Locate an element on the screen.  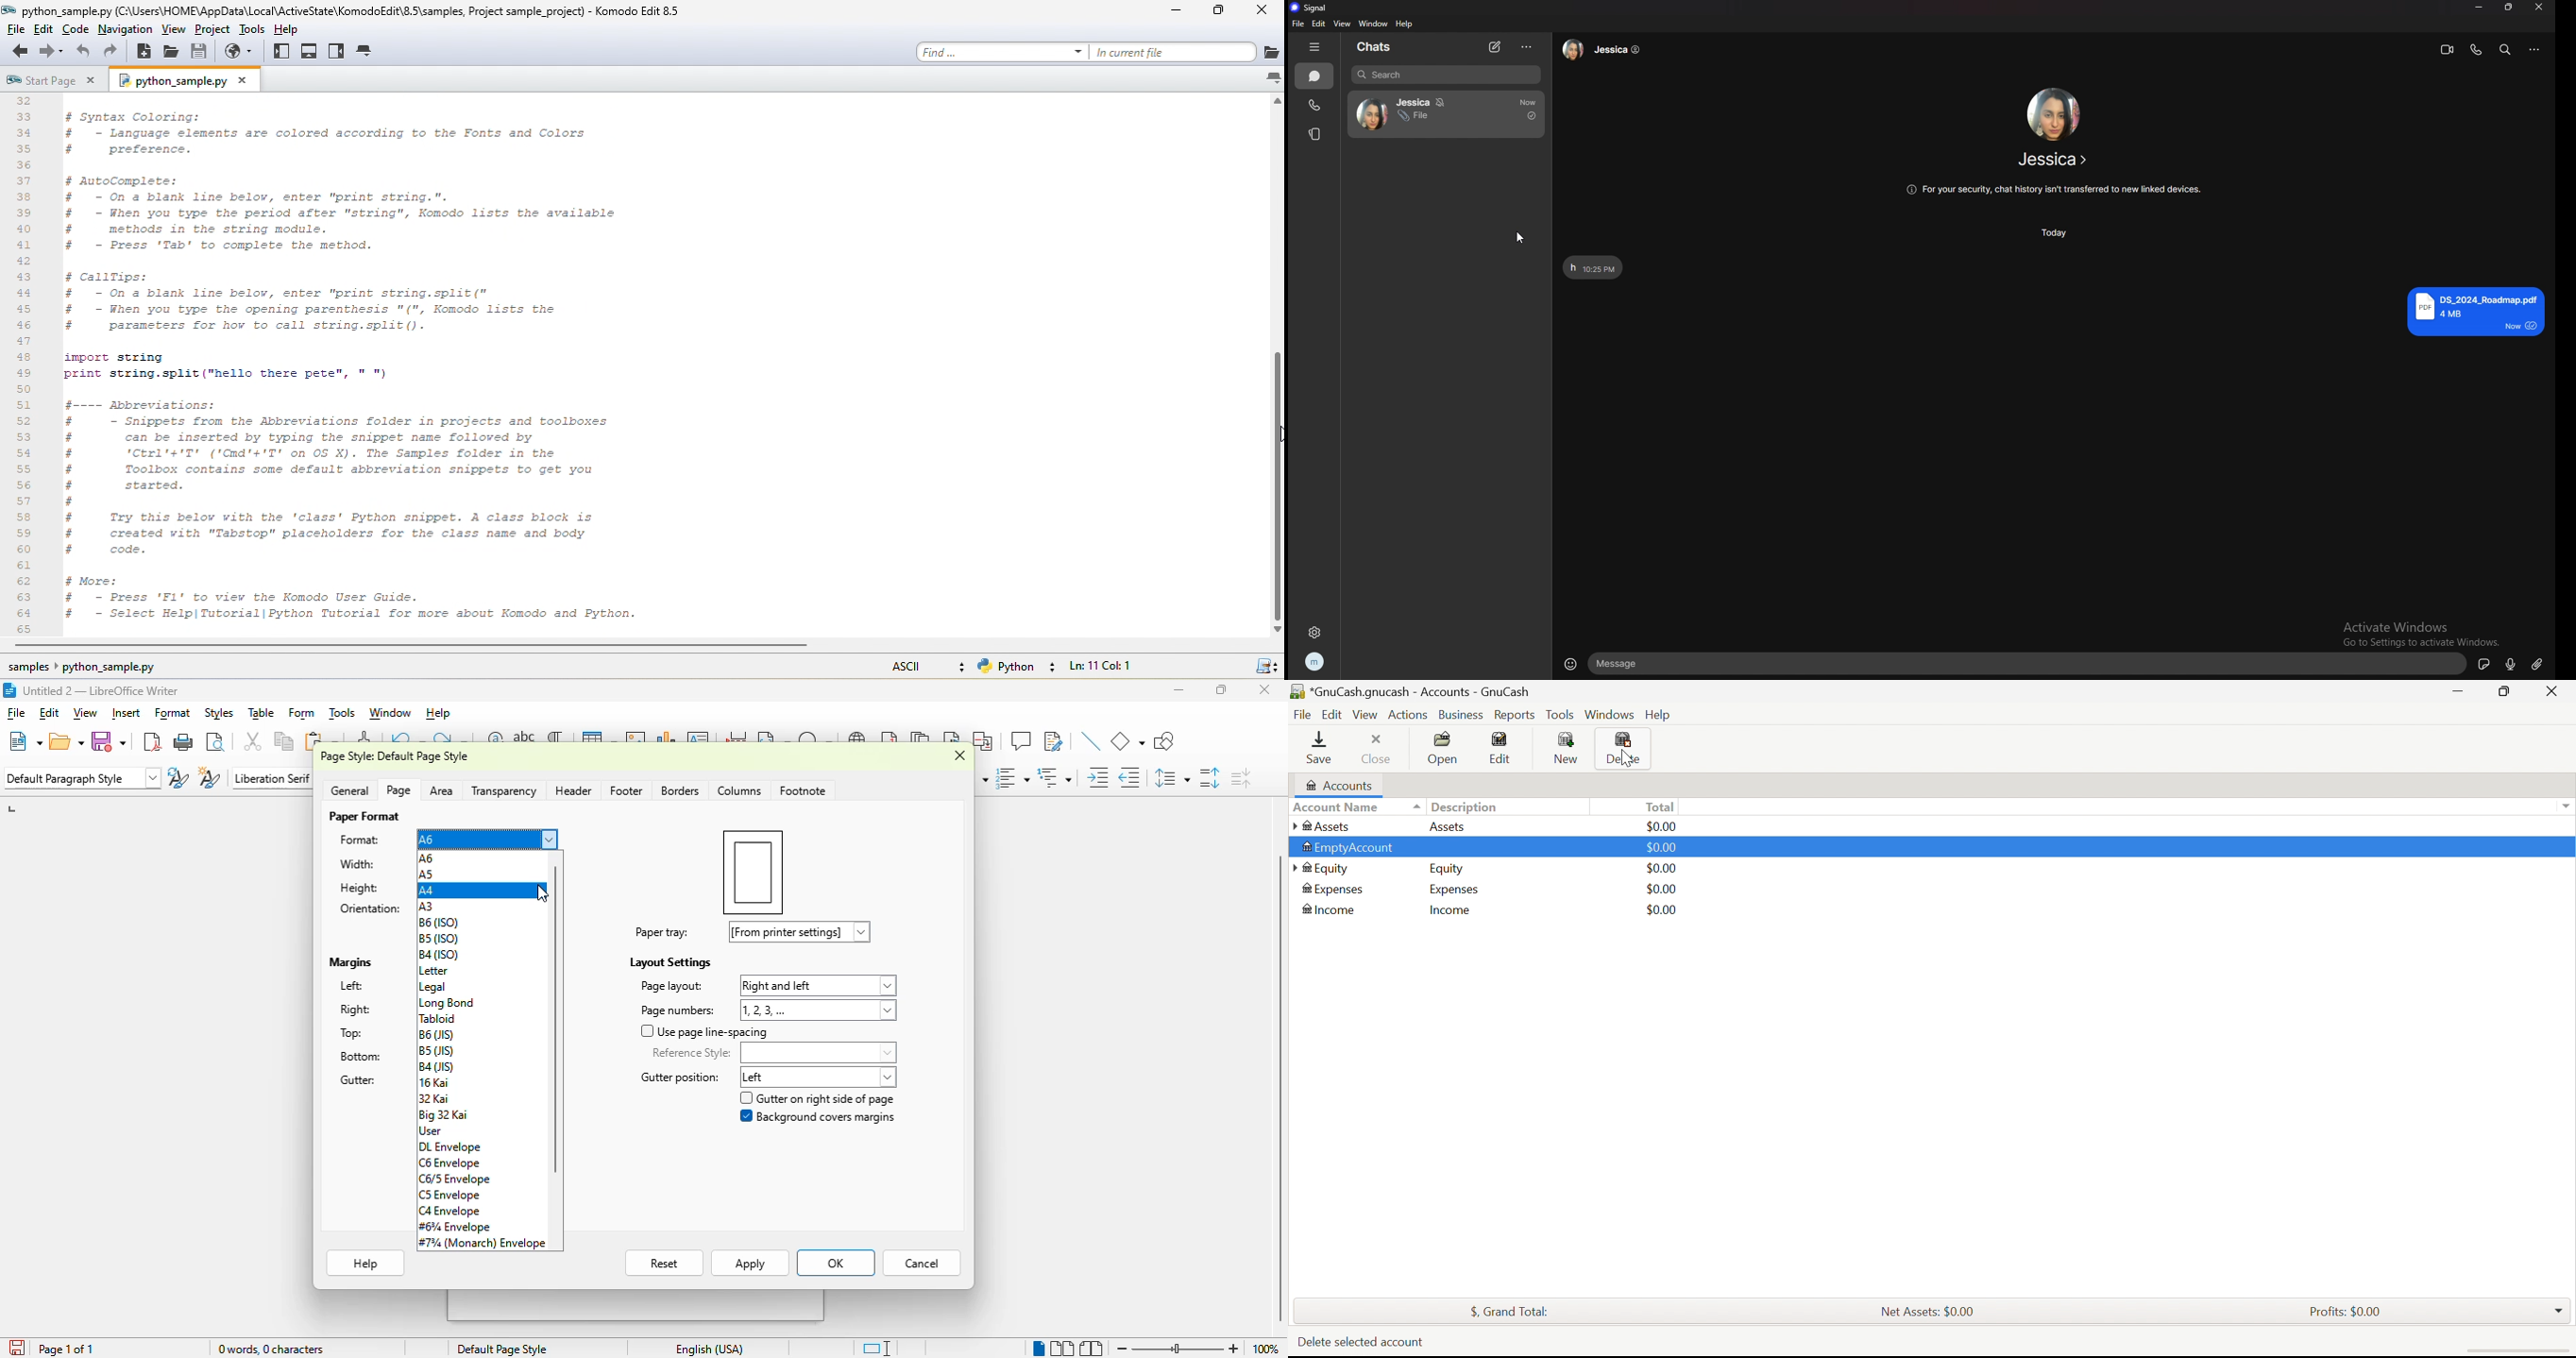
Equity is located at coordinates (1448, 870).